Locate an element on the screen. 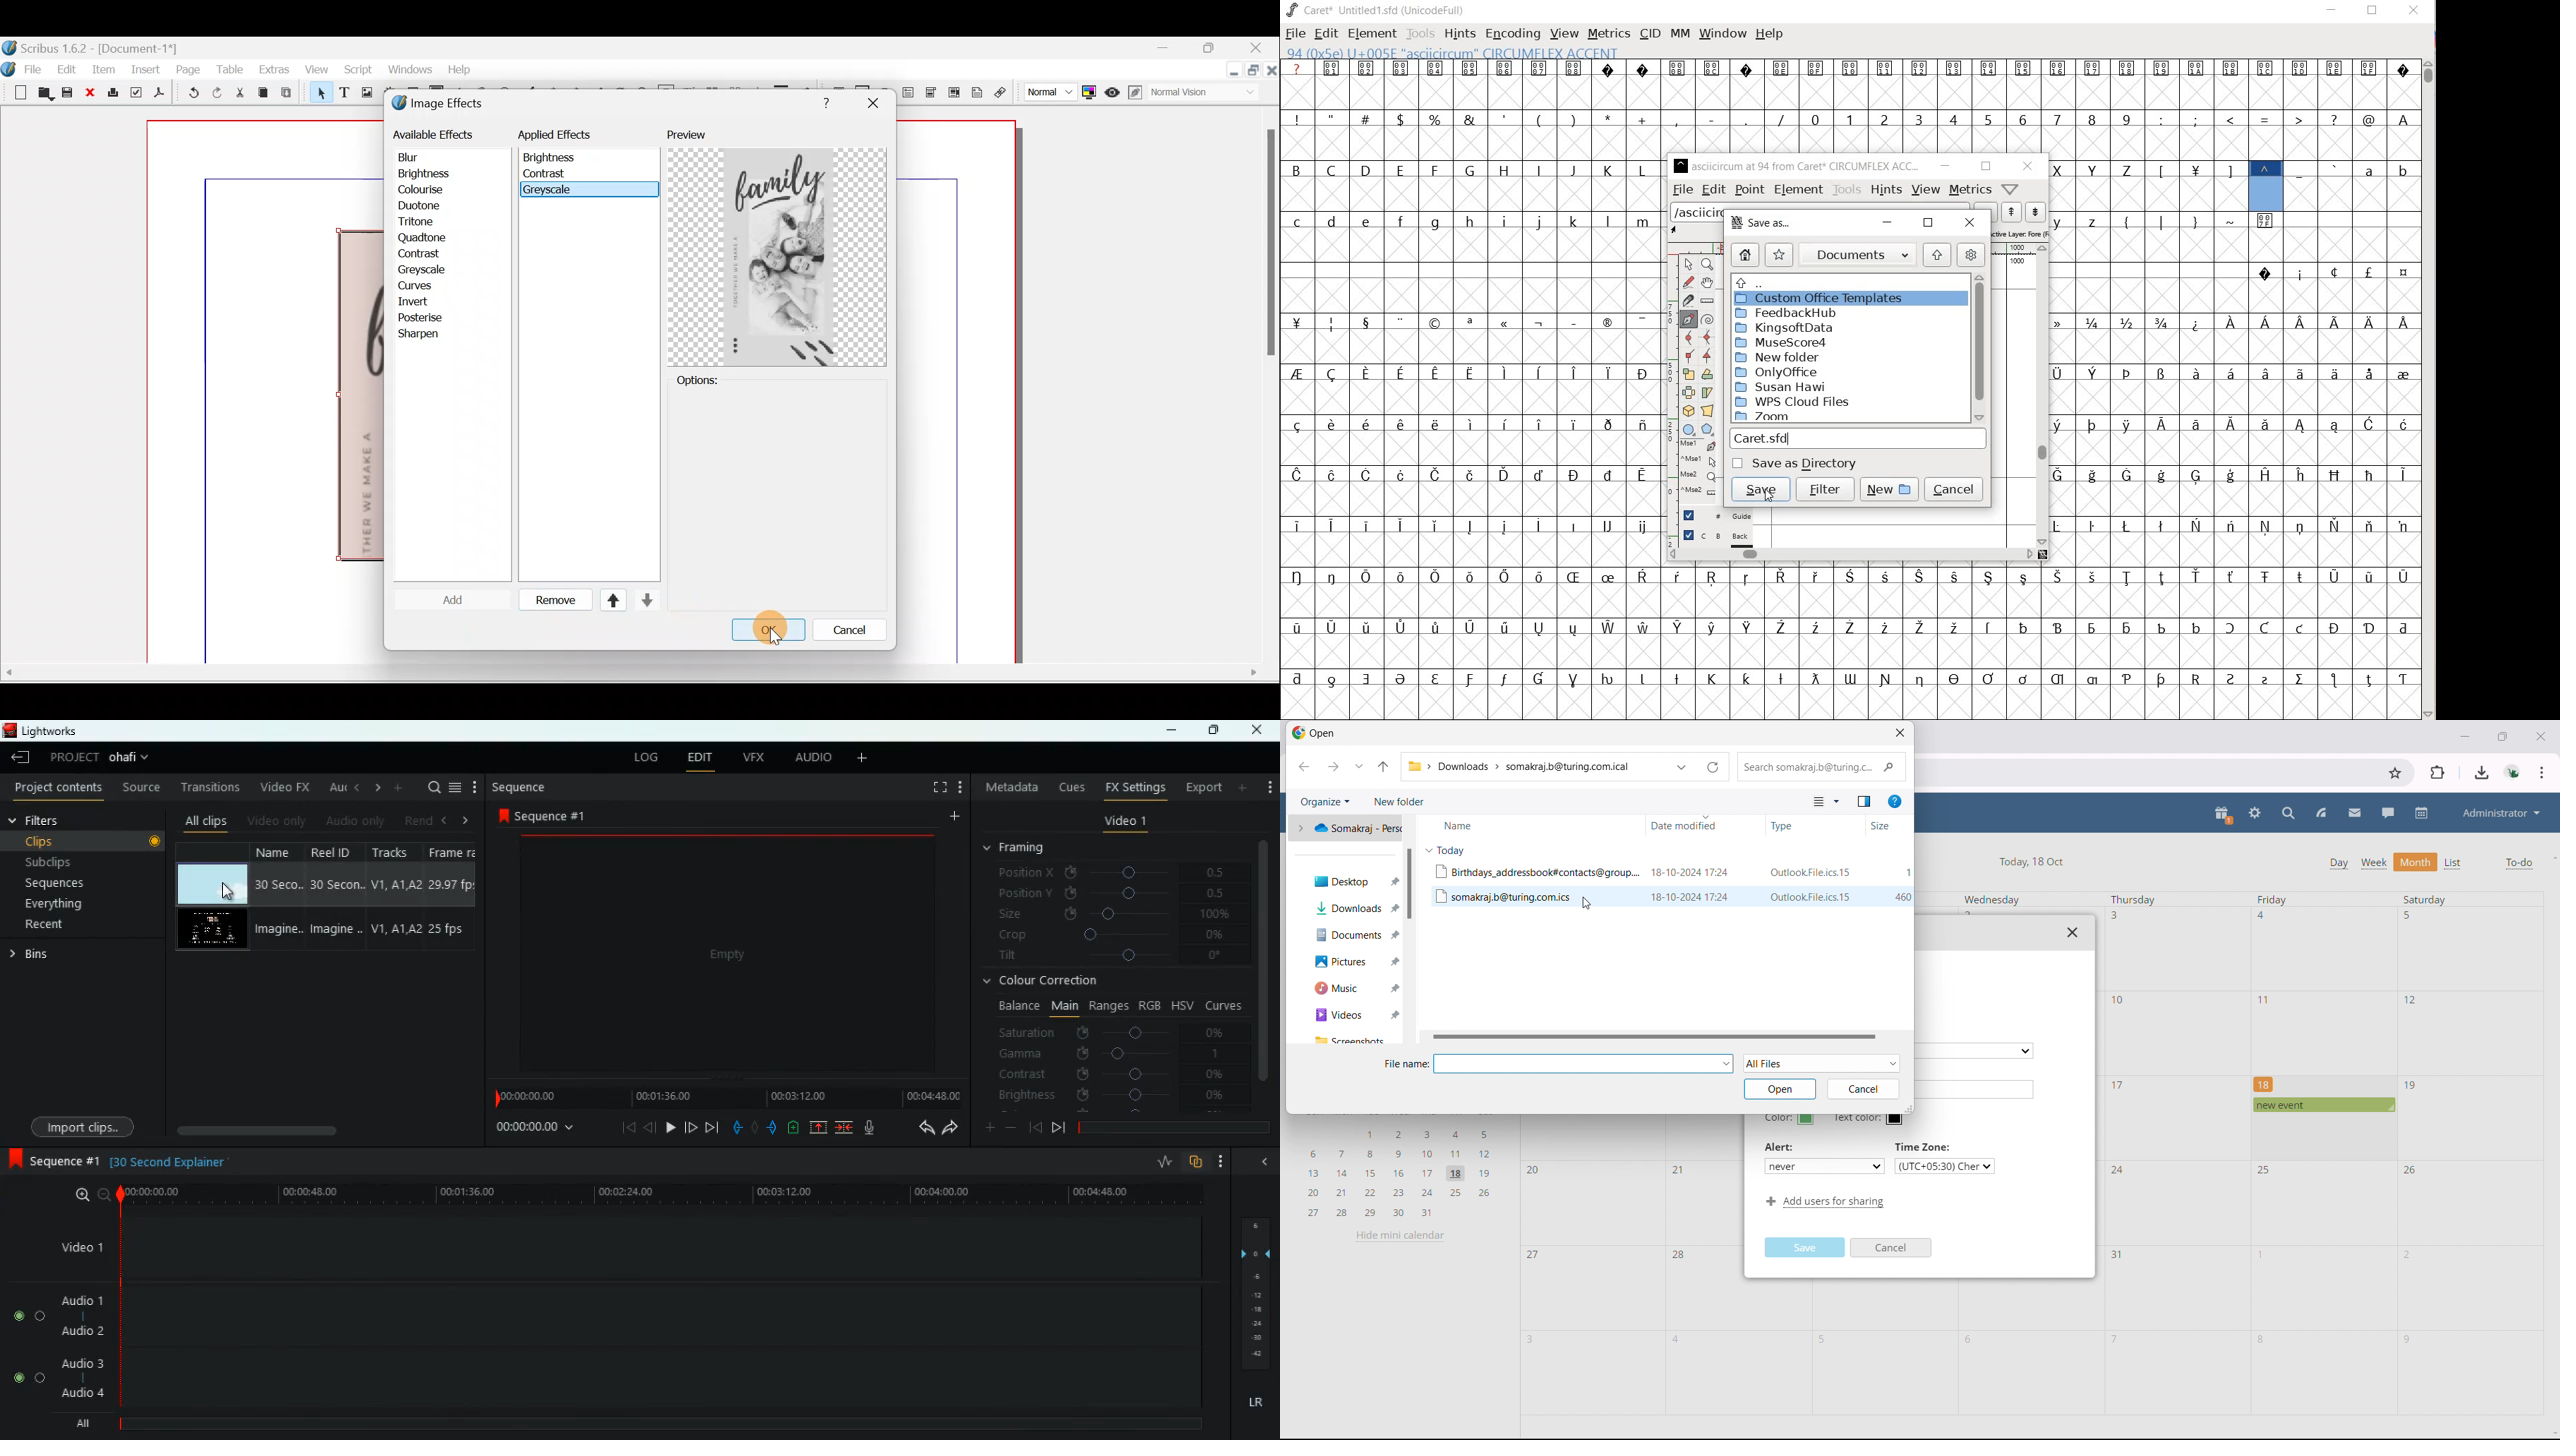  File is located at coordinates (35, 70).